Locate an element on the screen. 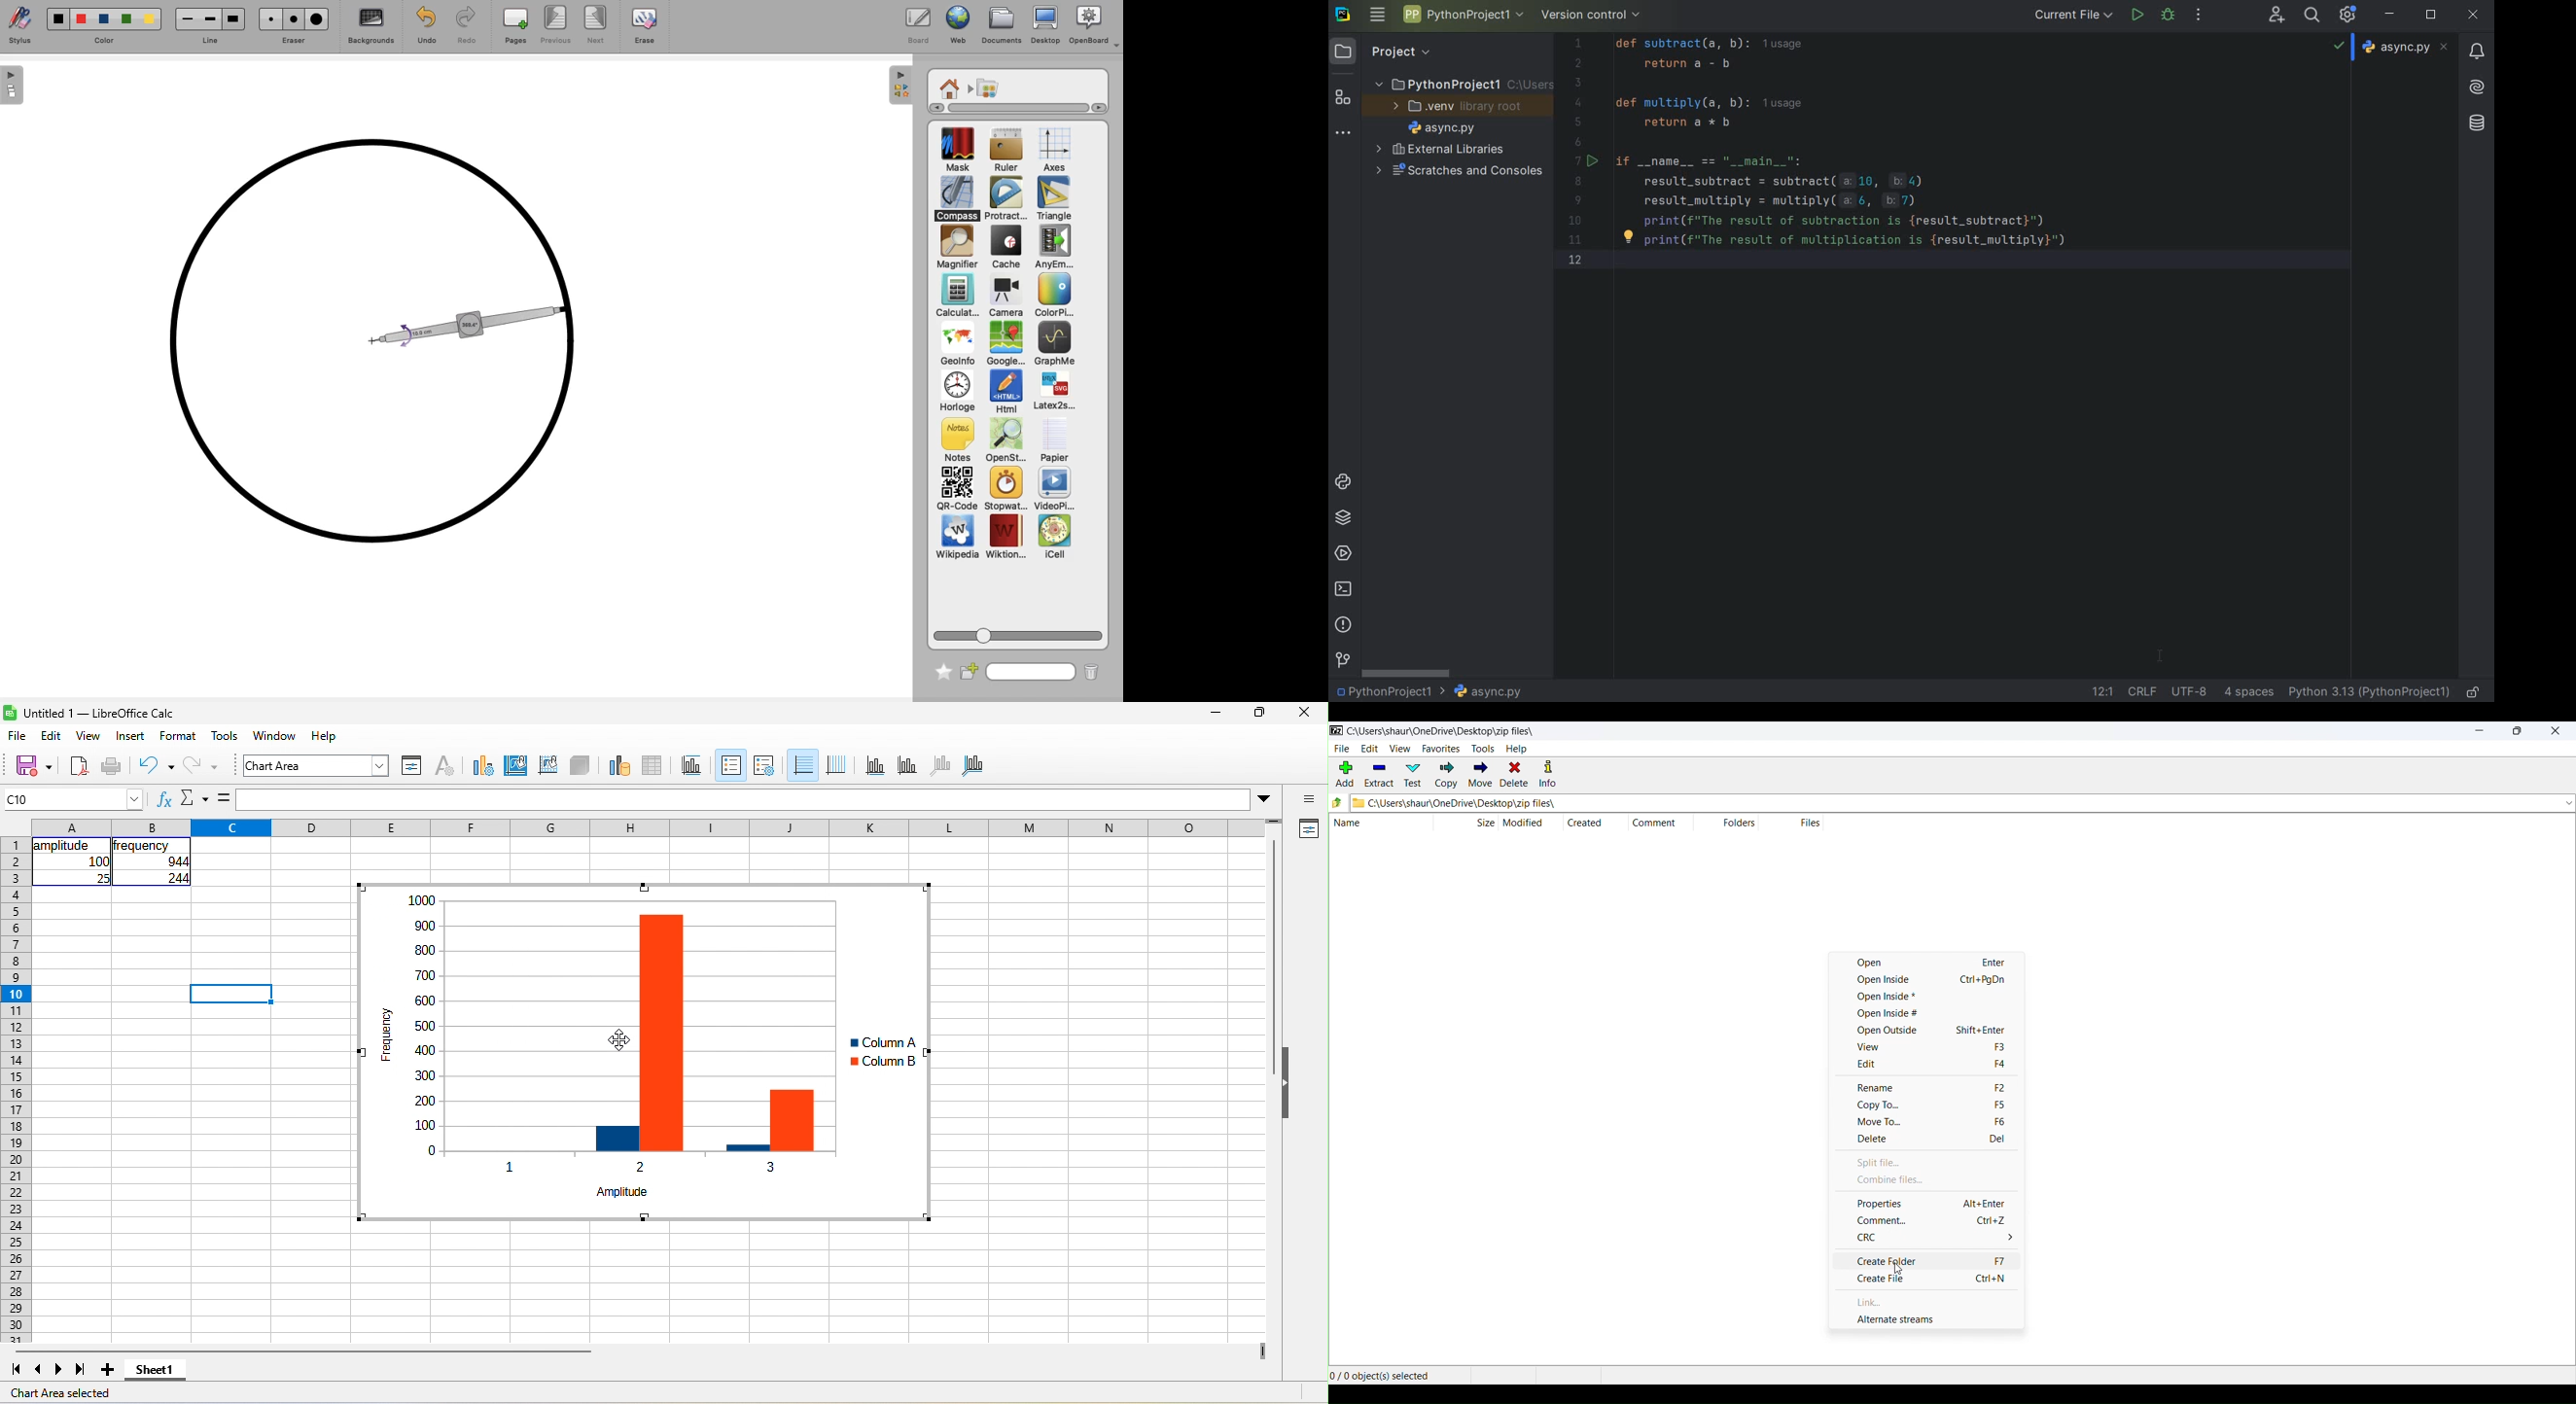 The width and height of the screenshot is (2576, 1428). OpenBoard is located at coordinates (1095, 26).